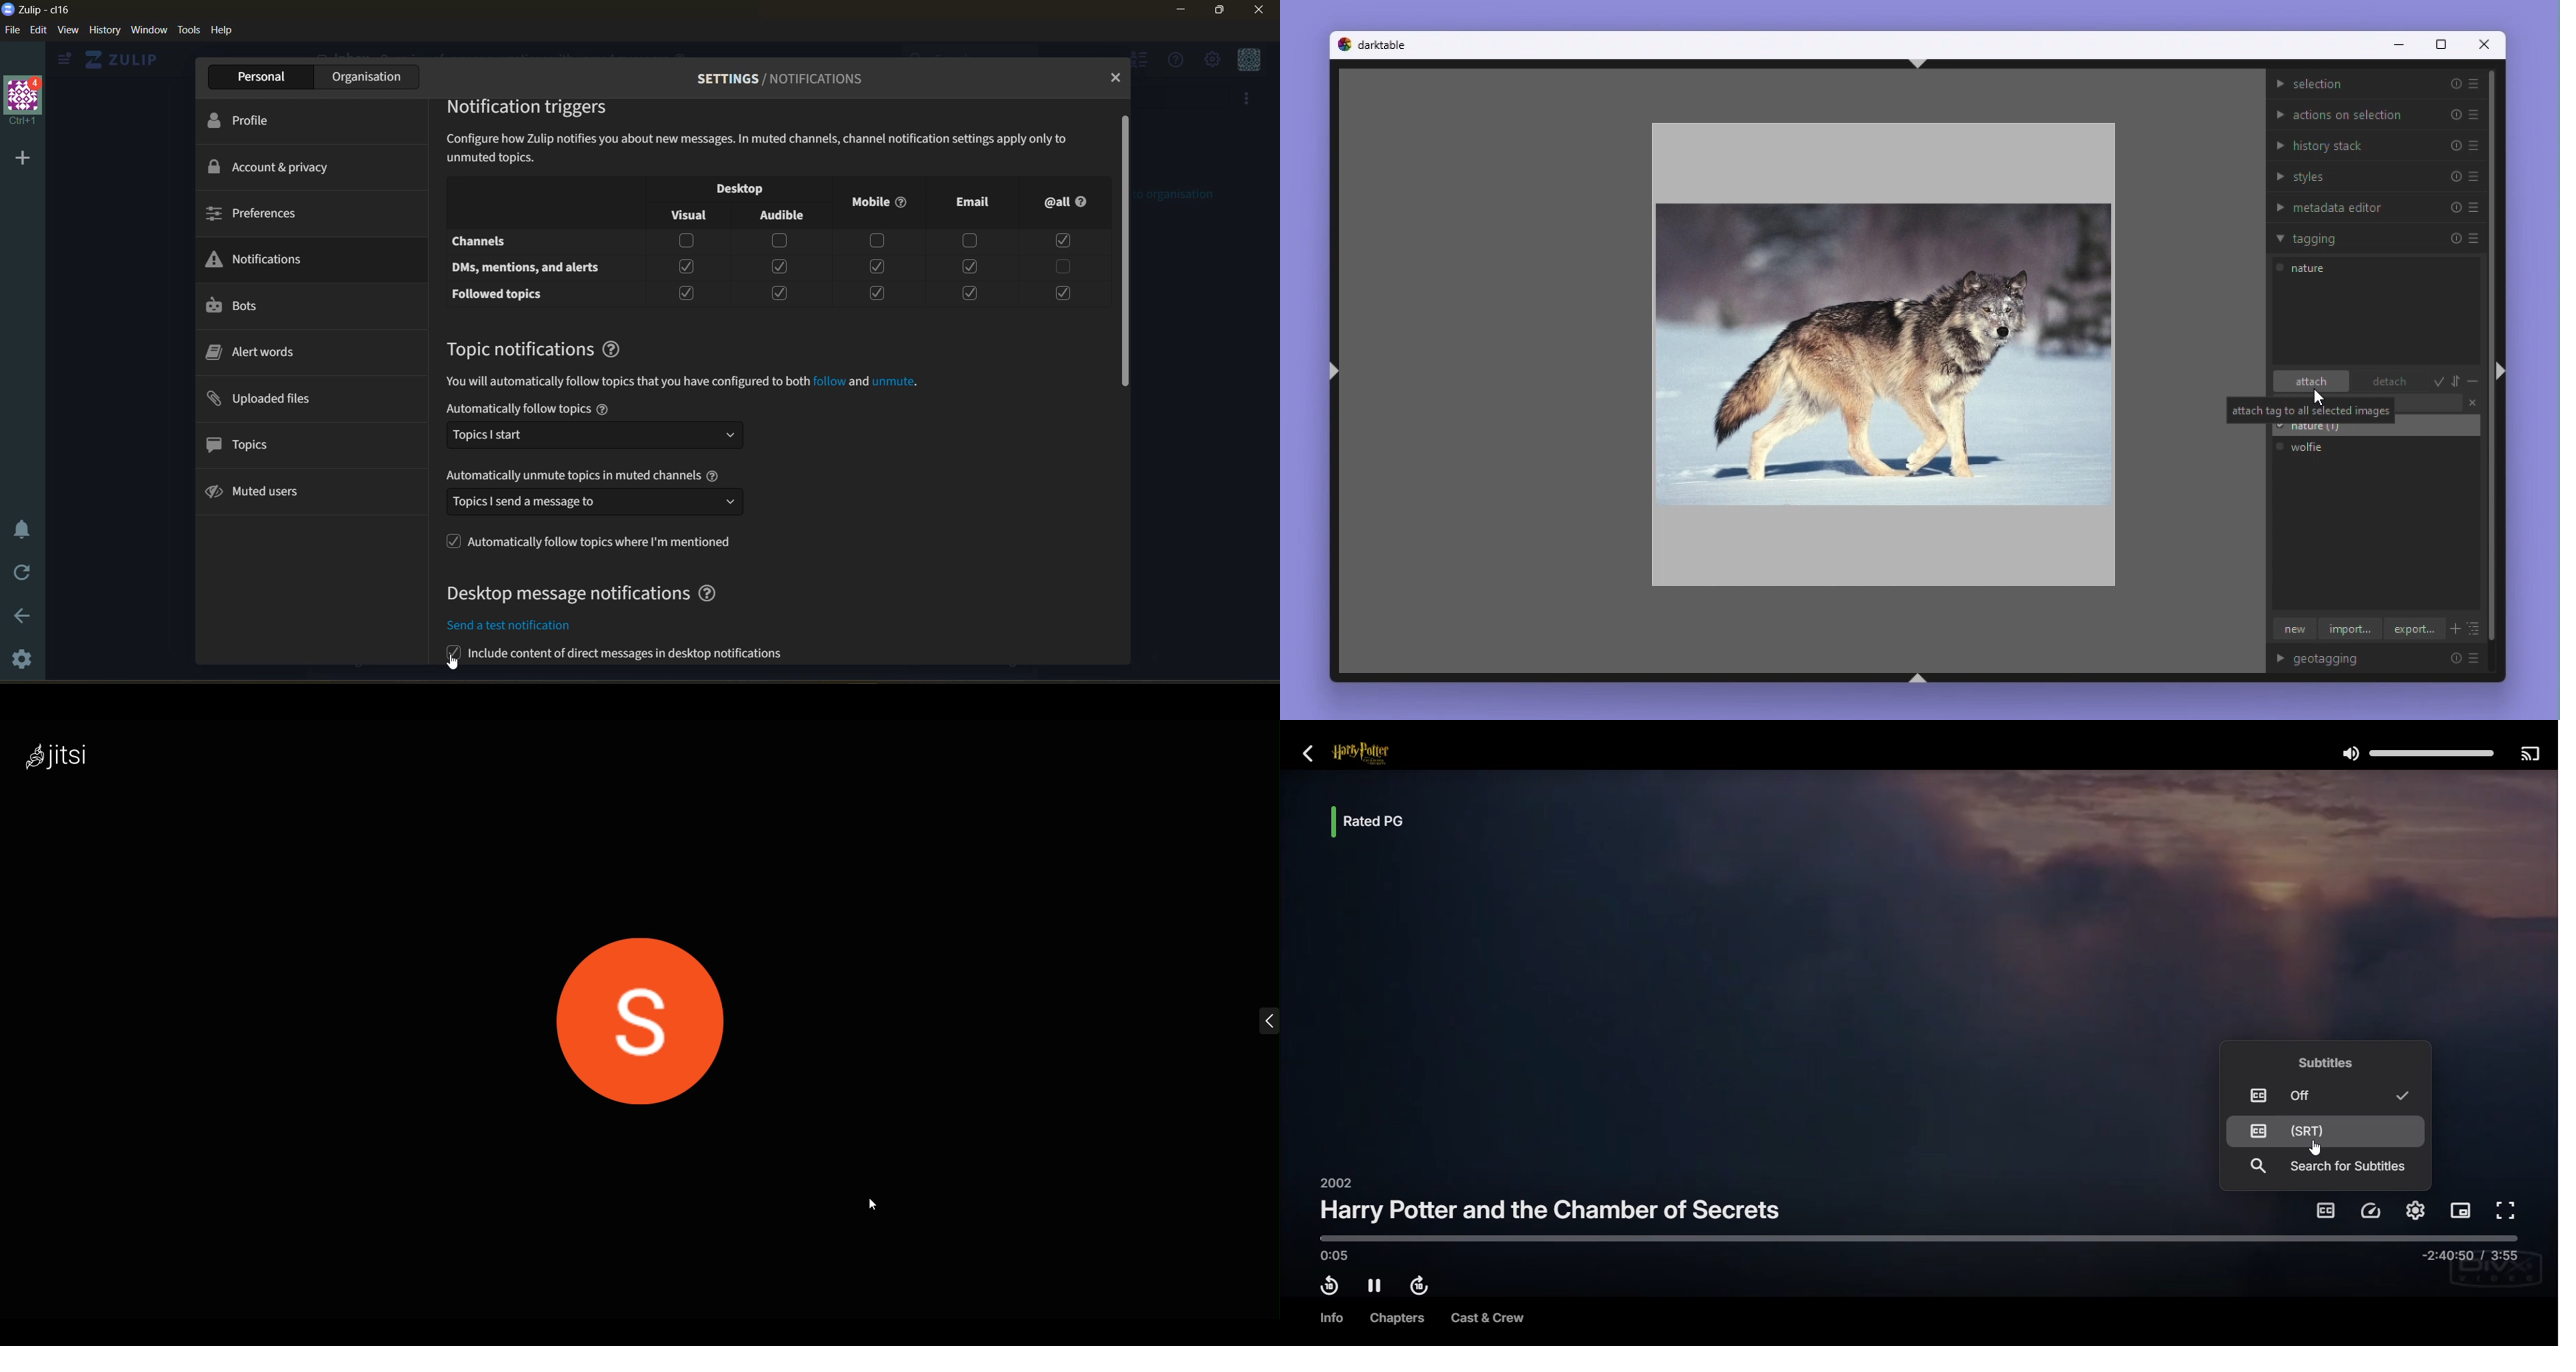  Describe the element at coordinates (1066, 241) in the screenshot. I see `Checkbox` at that location.